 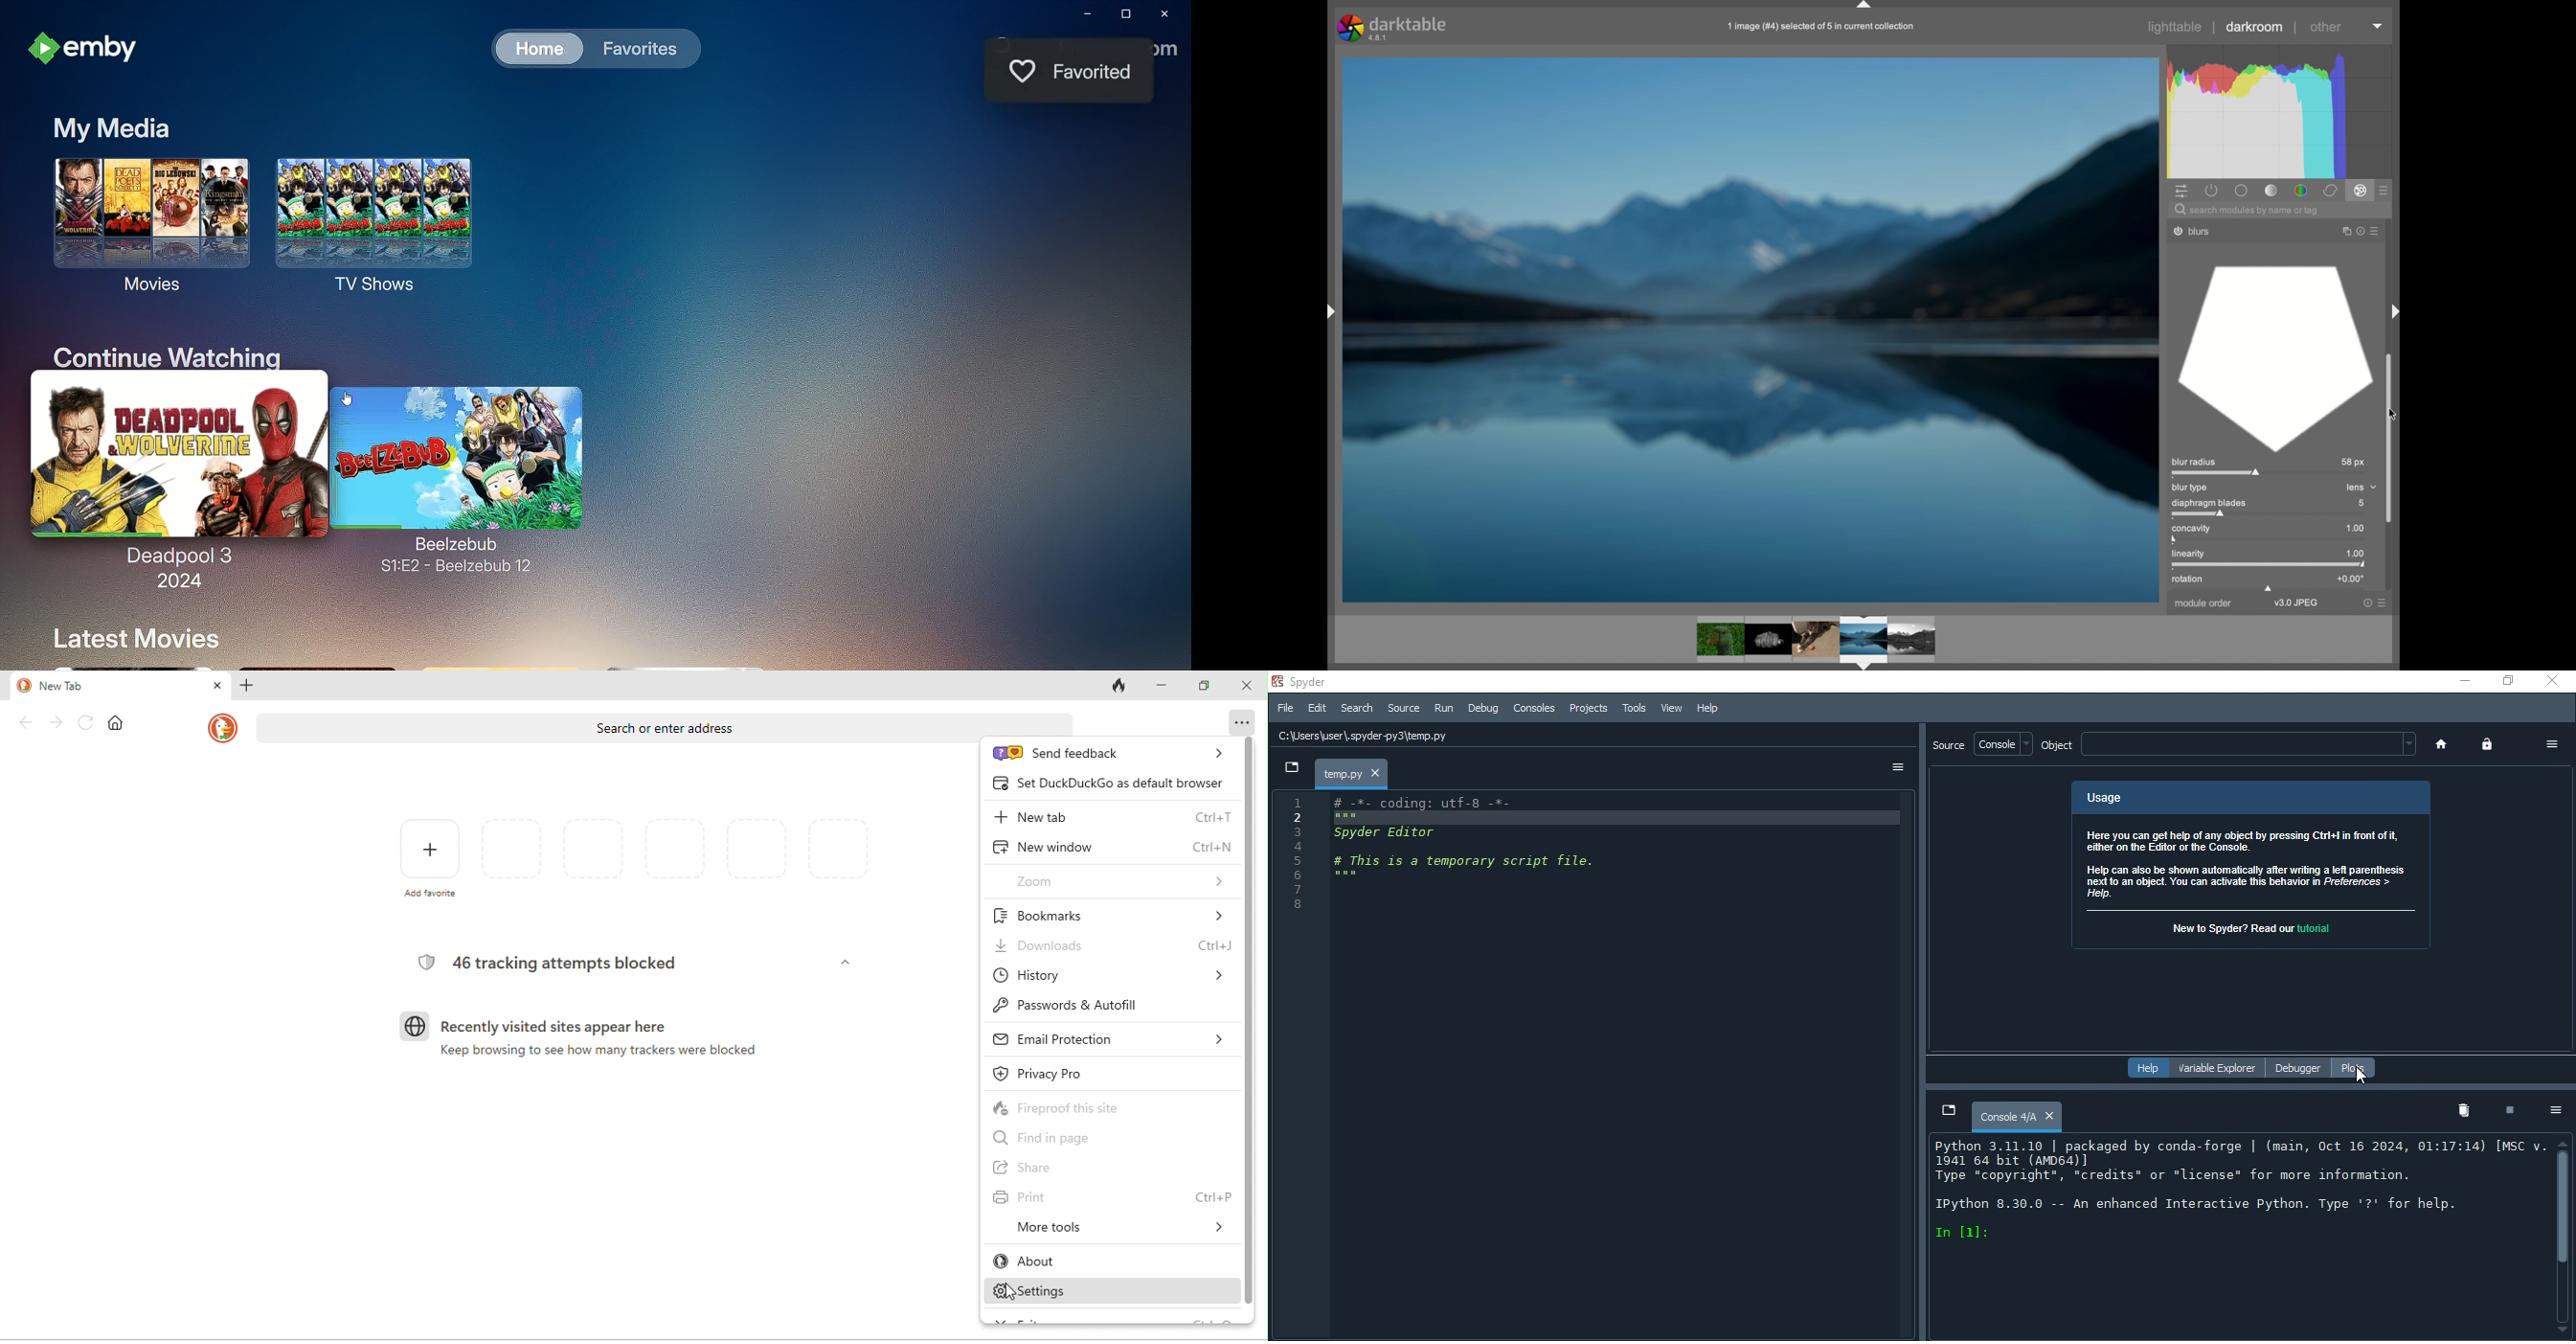 I want to click on blur  type, so click(x=2191, y=488).